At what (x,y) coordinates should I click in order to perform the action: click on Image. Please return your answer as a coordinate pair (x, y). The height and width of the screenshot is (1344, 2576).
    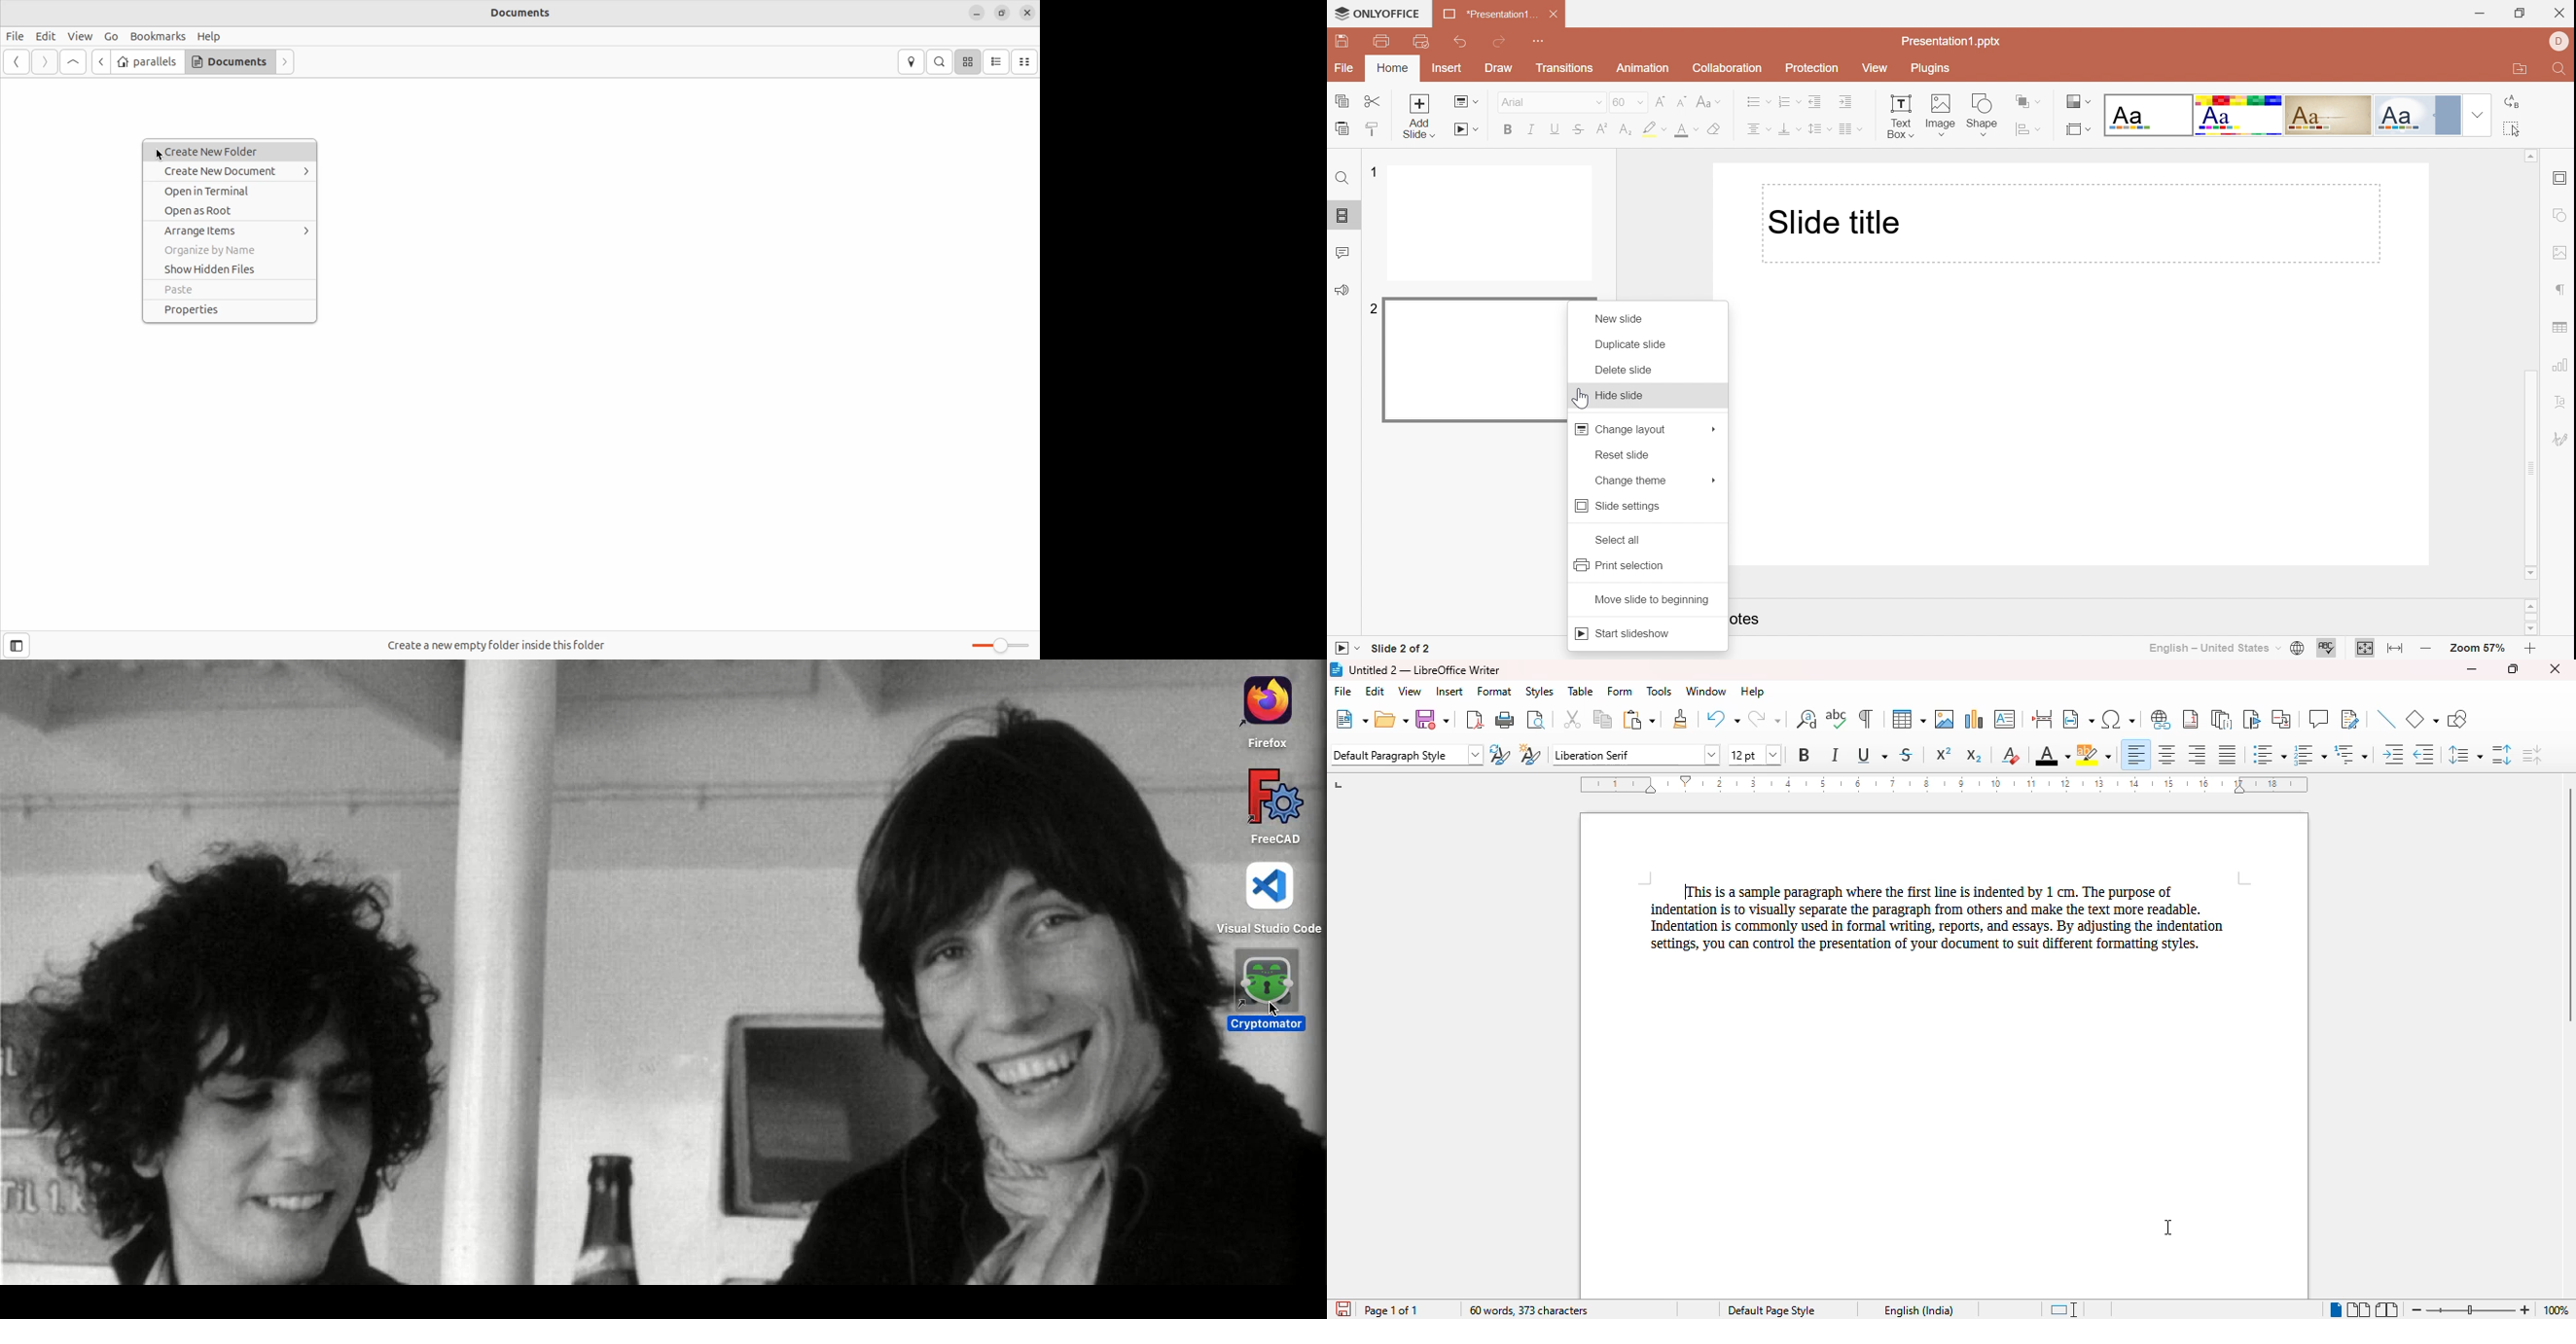
    Looking at the image, I should click on (1943, 114).